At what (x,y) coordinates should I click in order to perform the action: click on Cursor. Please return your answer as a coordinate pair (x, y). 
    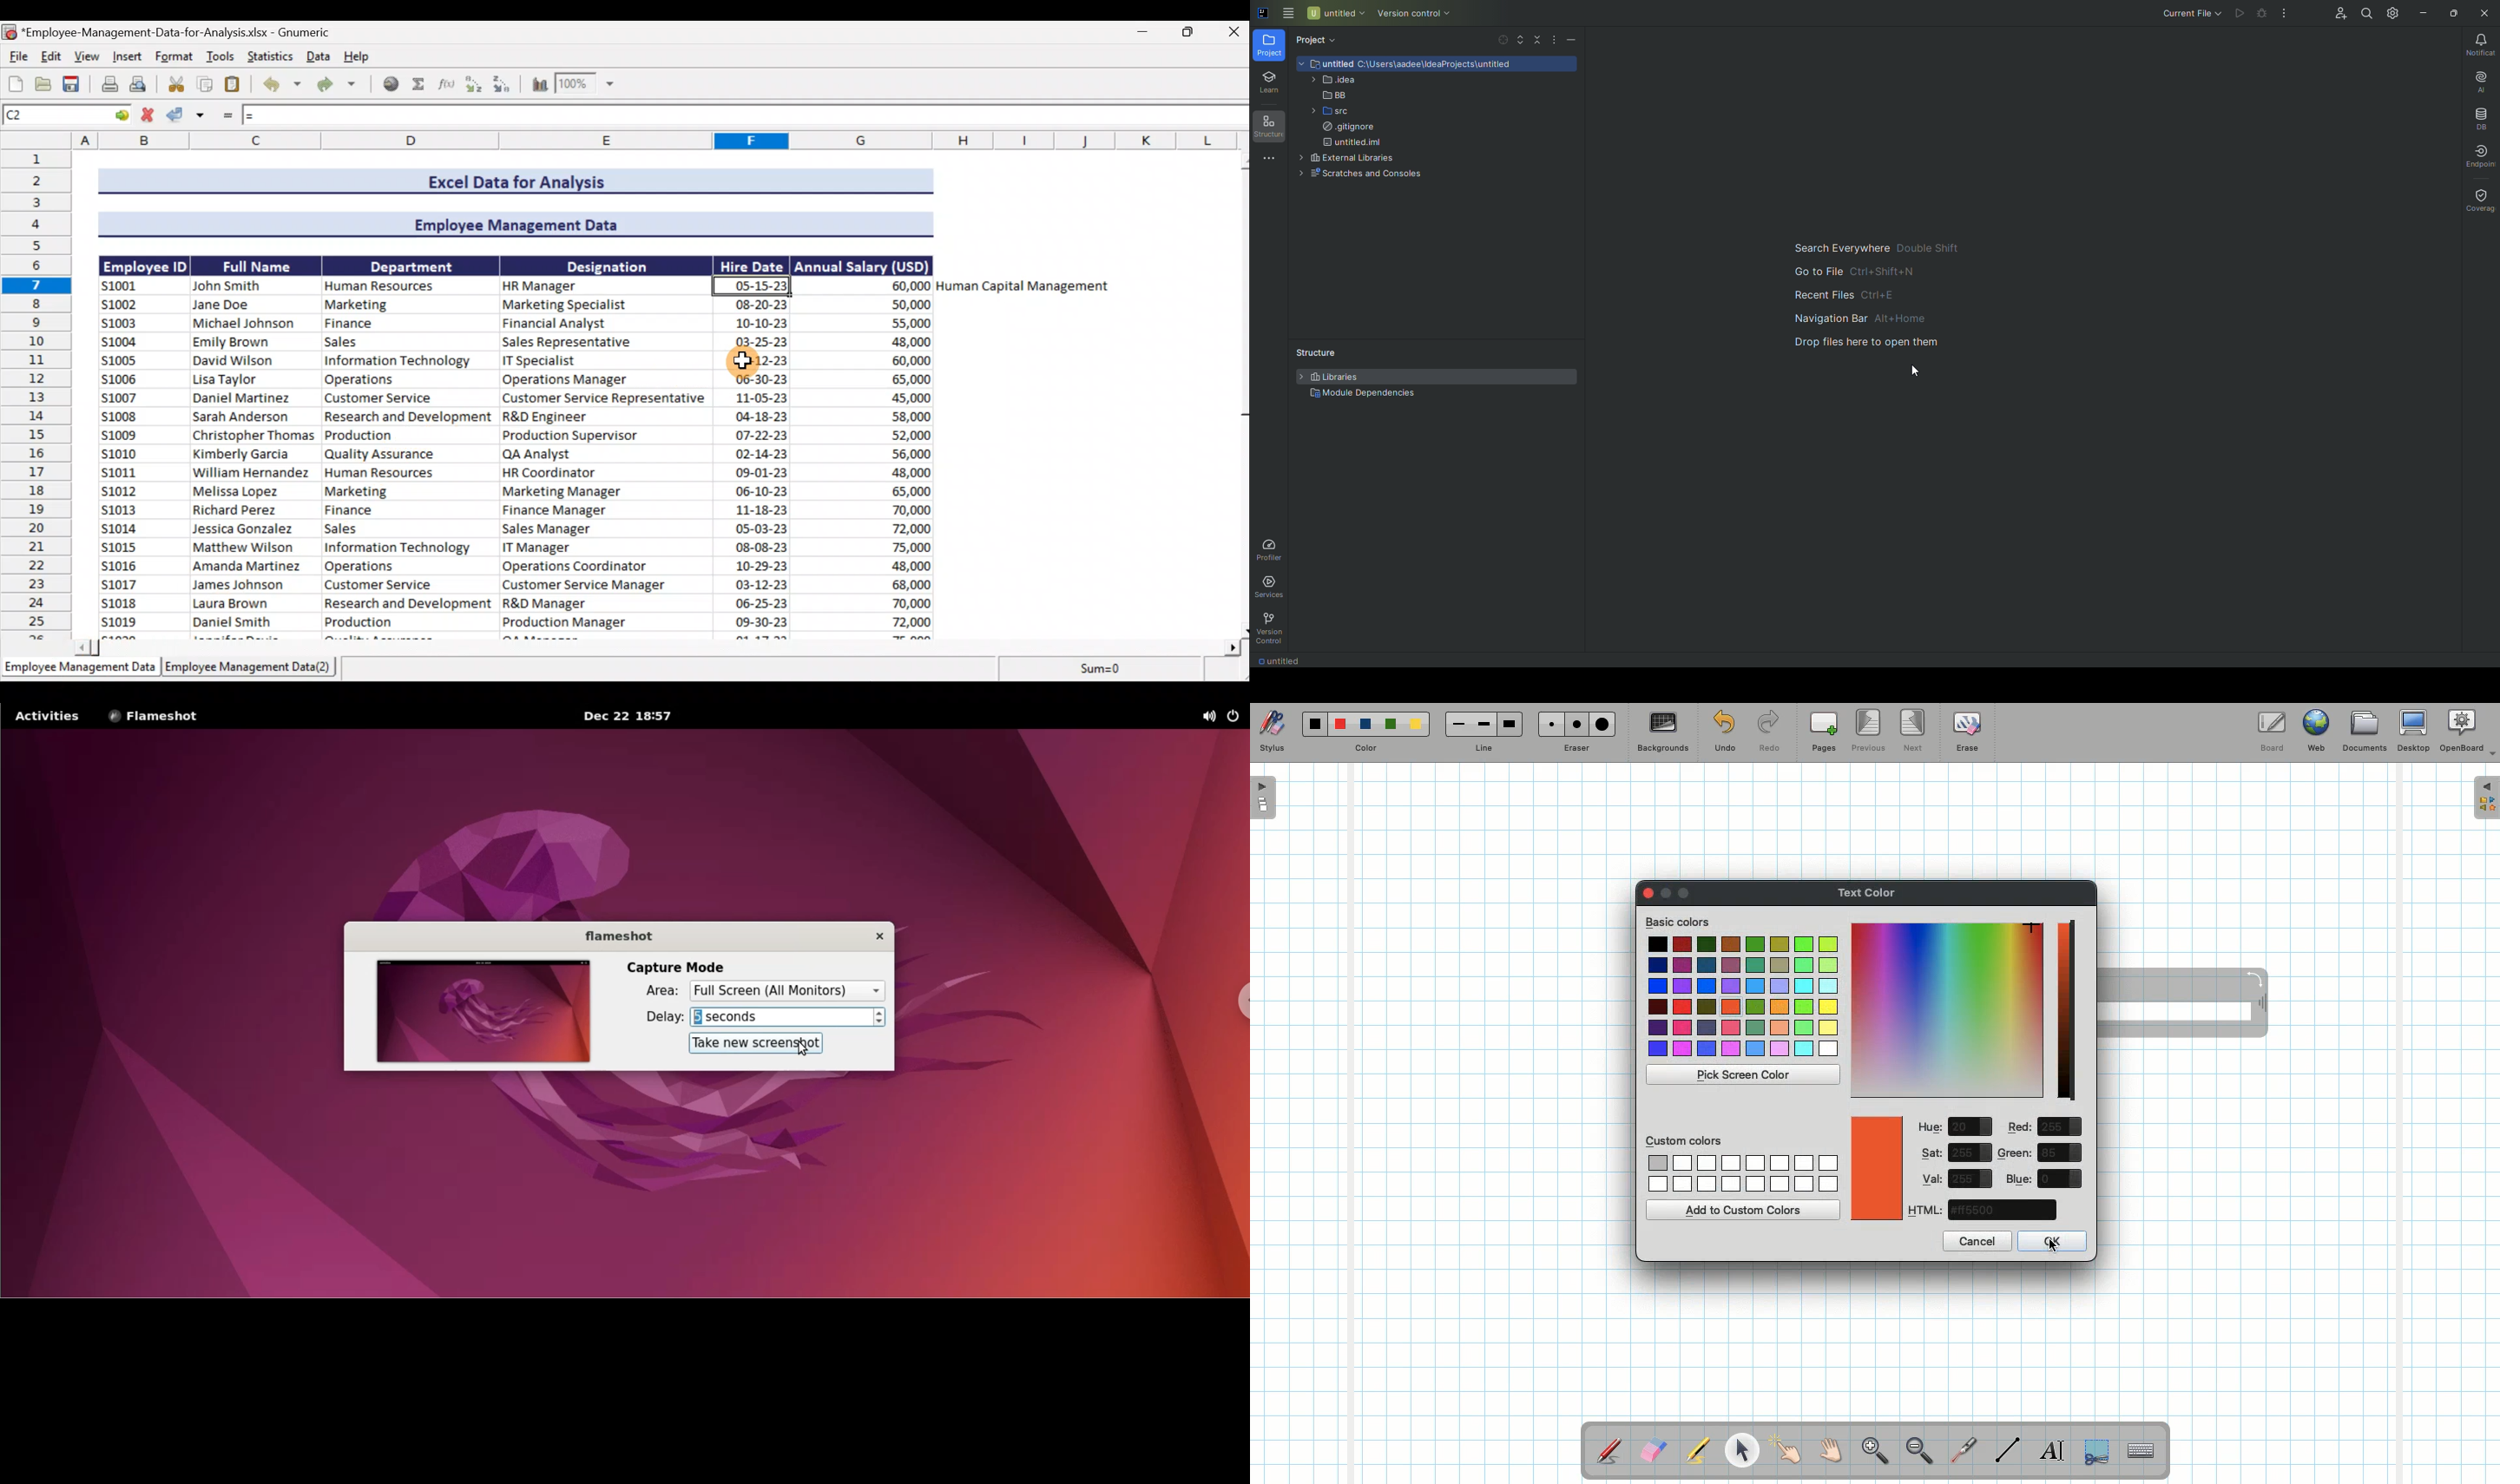
    Looking at the image, I should click on (744, 360).